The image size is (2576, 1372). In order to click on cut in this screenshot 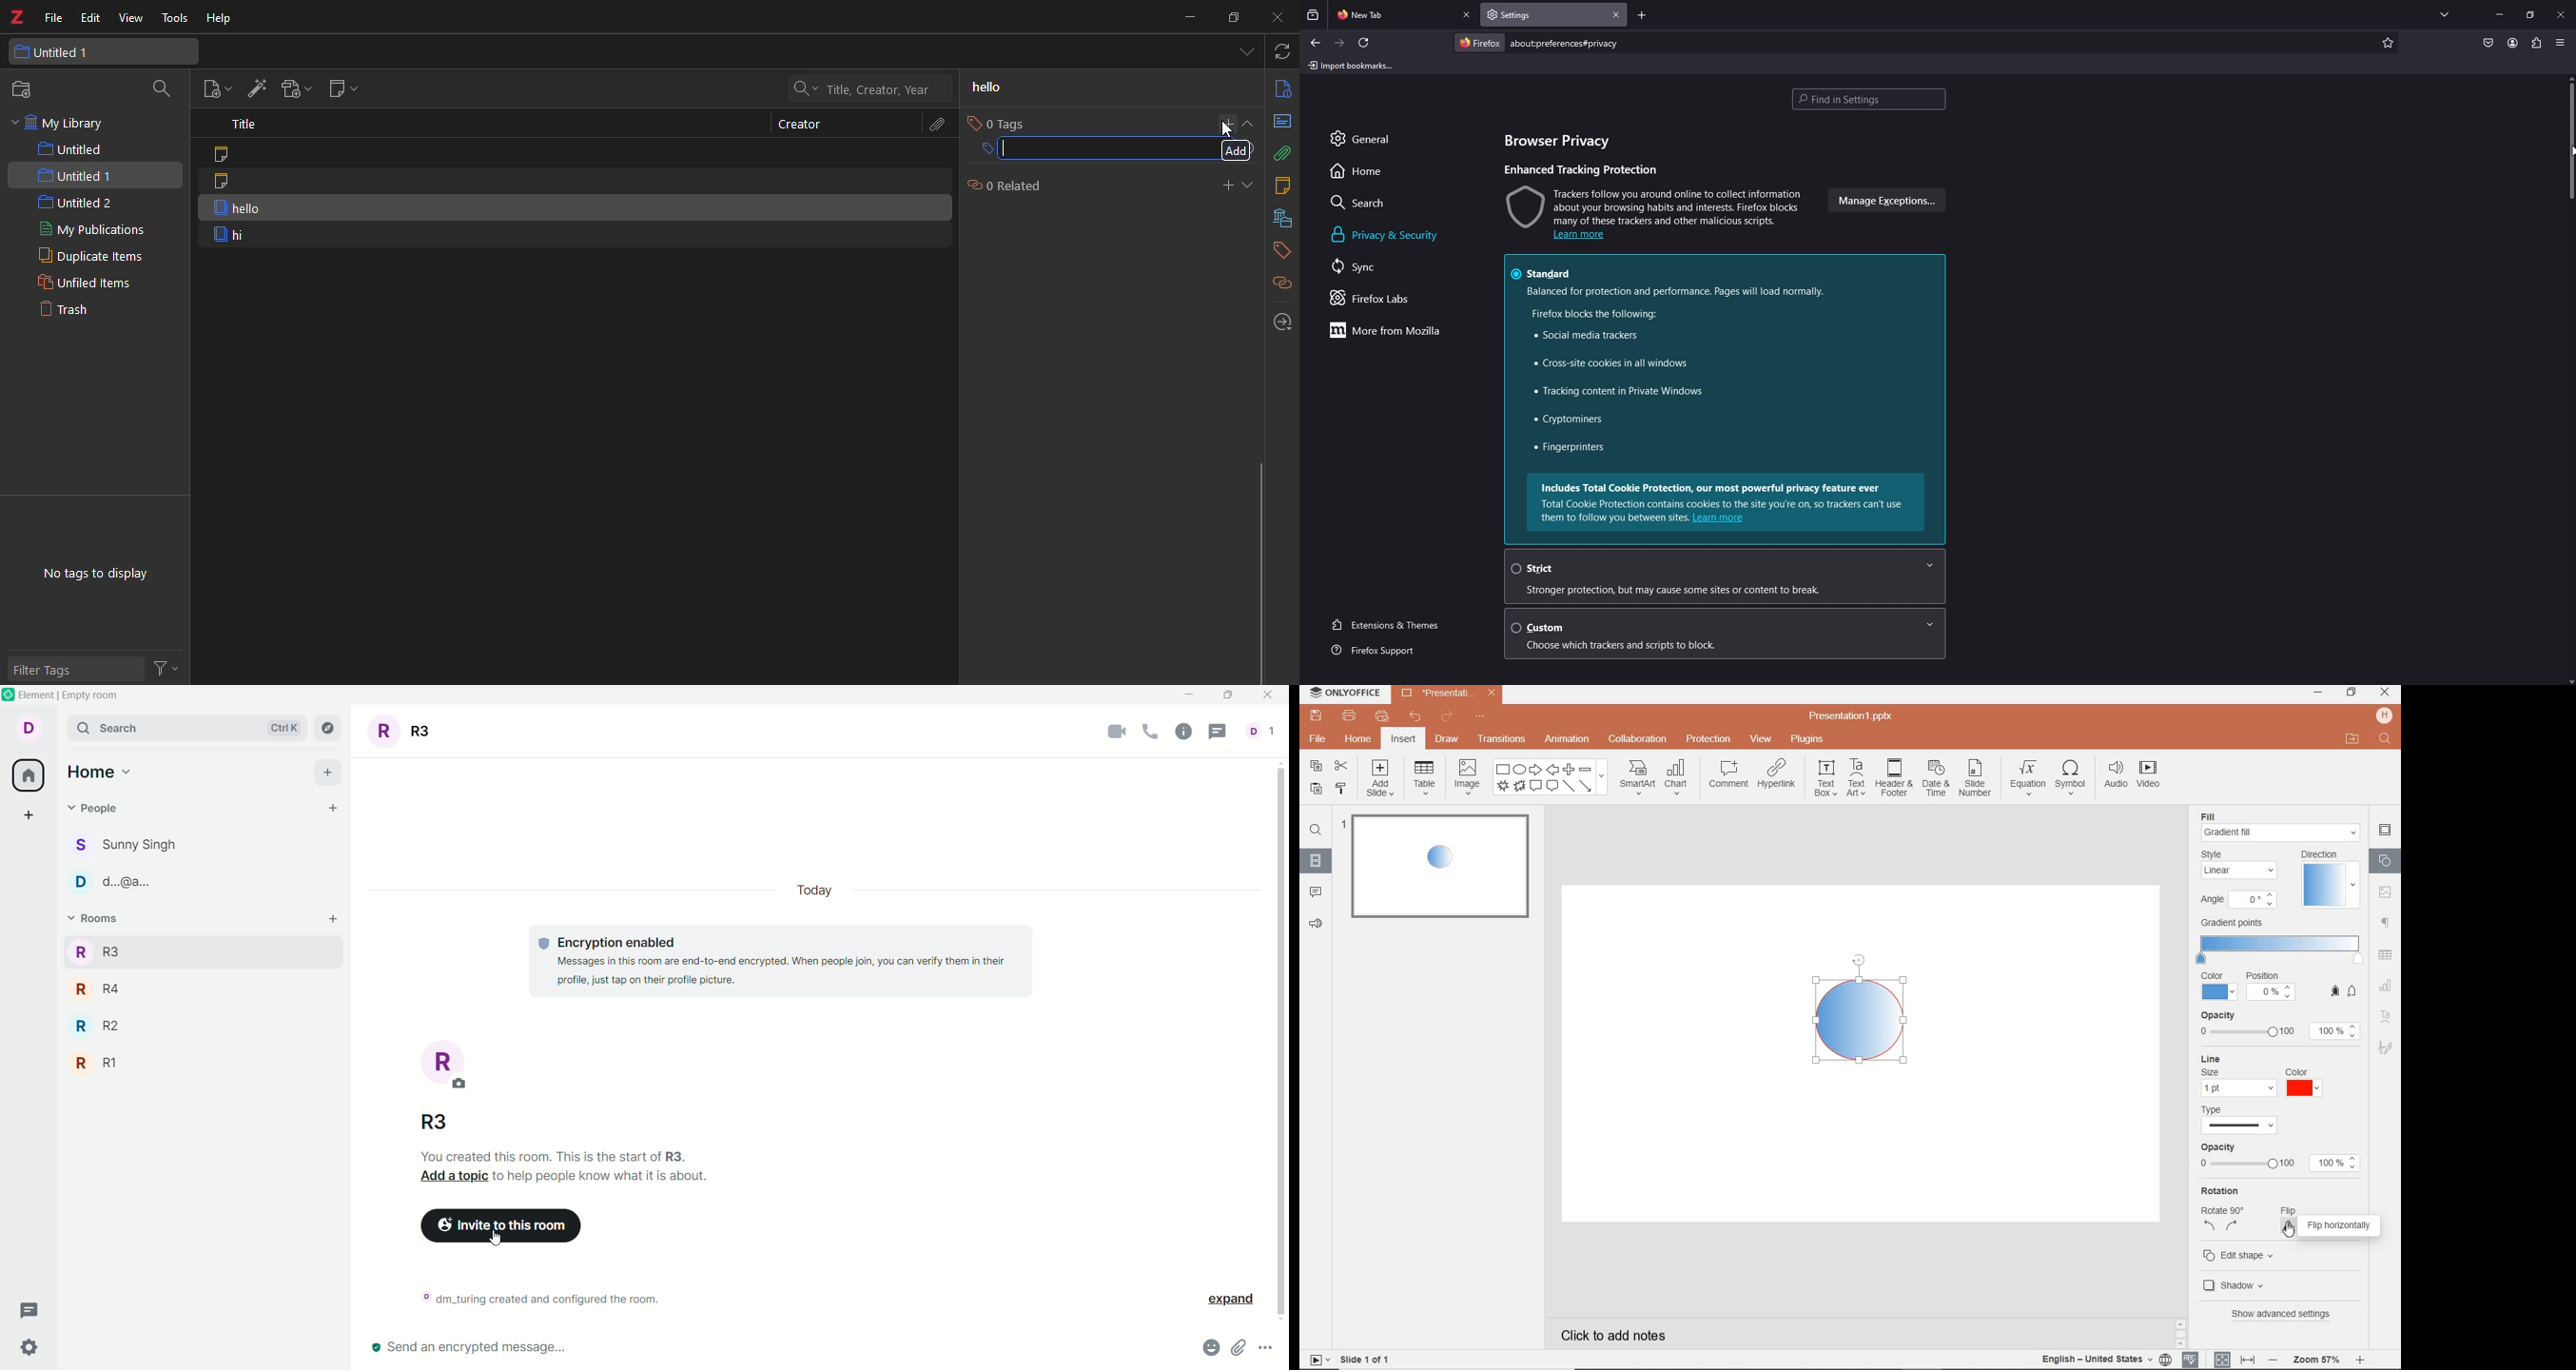, I will do `click(1340, 766)`.